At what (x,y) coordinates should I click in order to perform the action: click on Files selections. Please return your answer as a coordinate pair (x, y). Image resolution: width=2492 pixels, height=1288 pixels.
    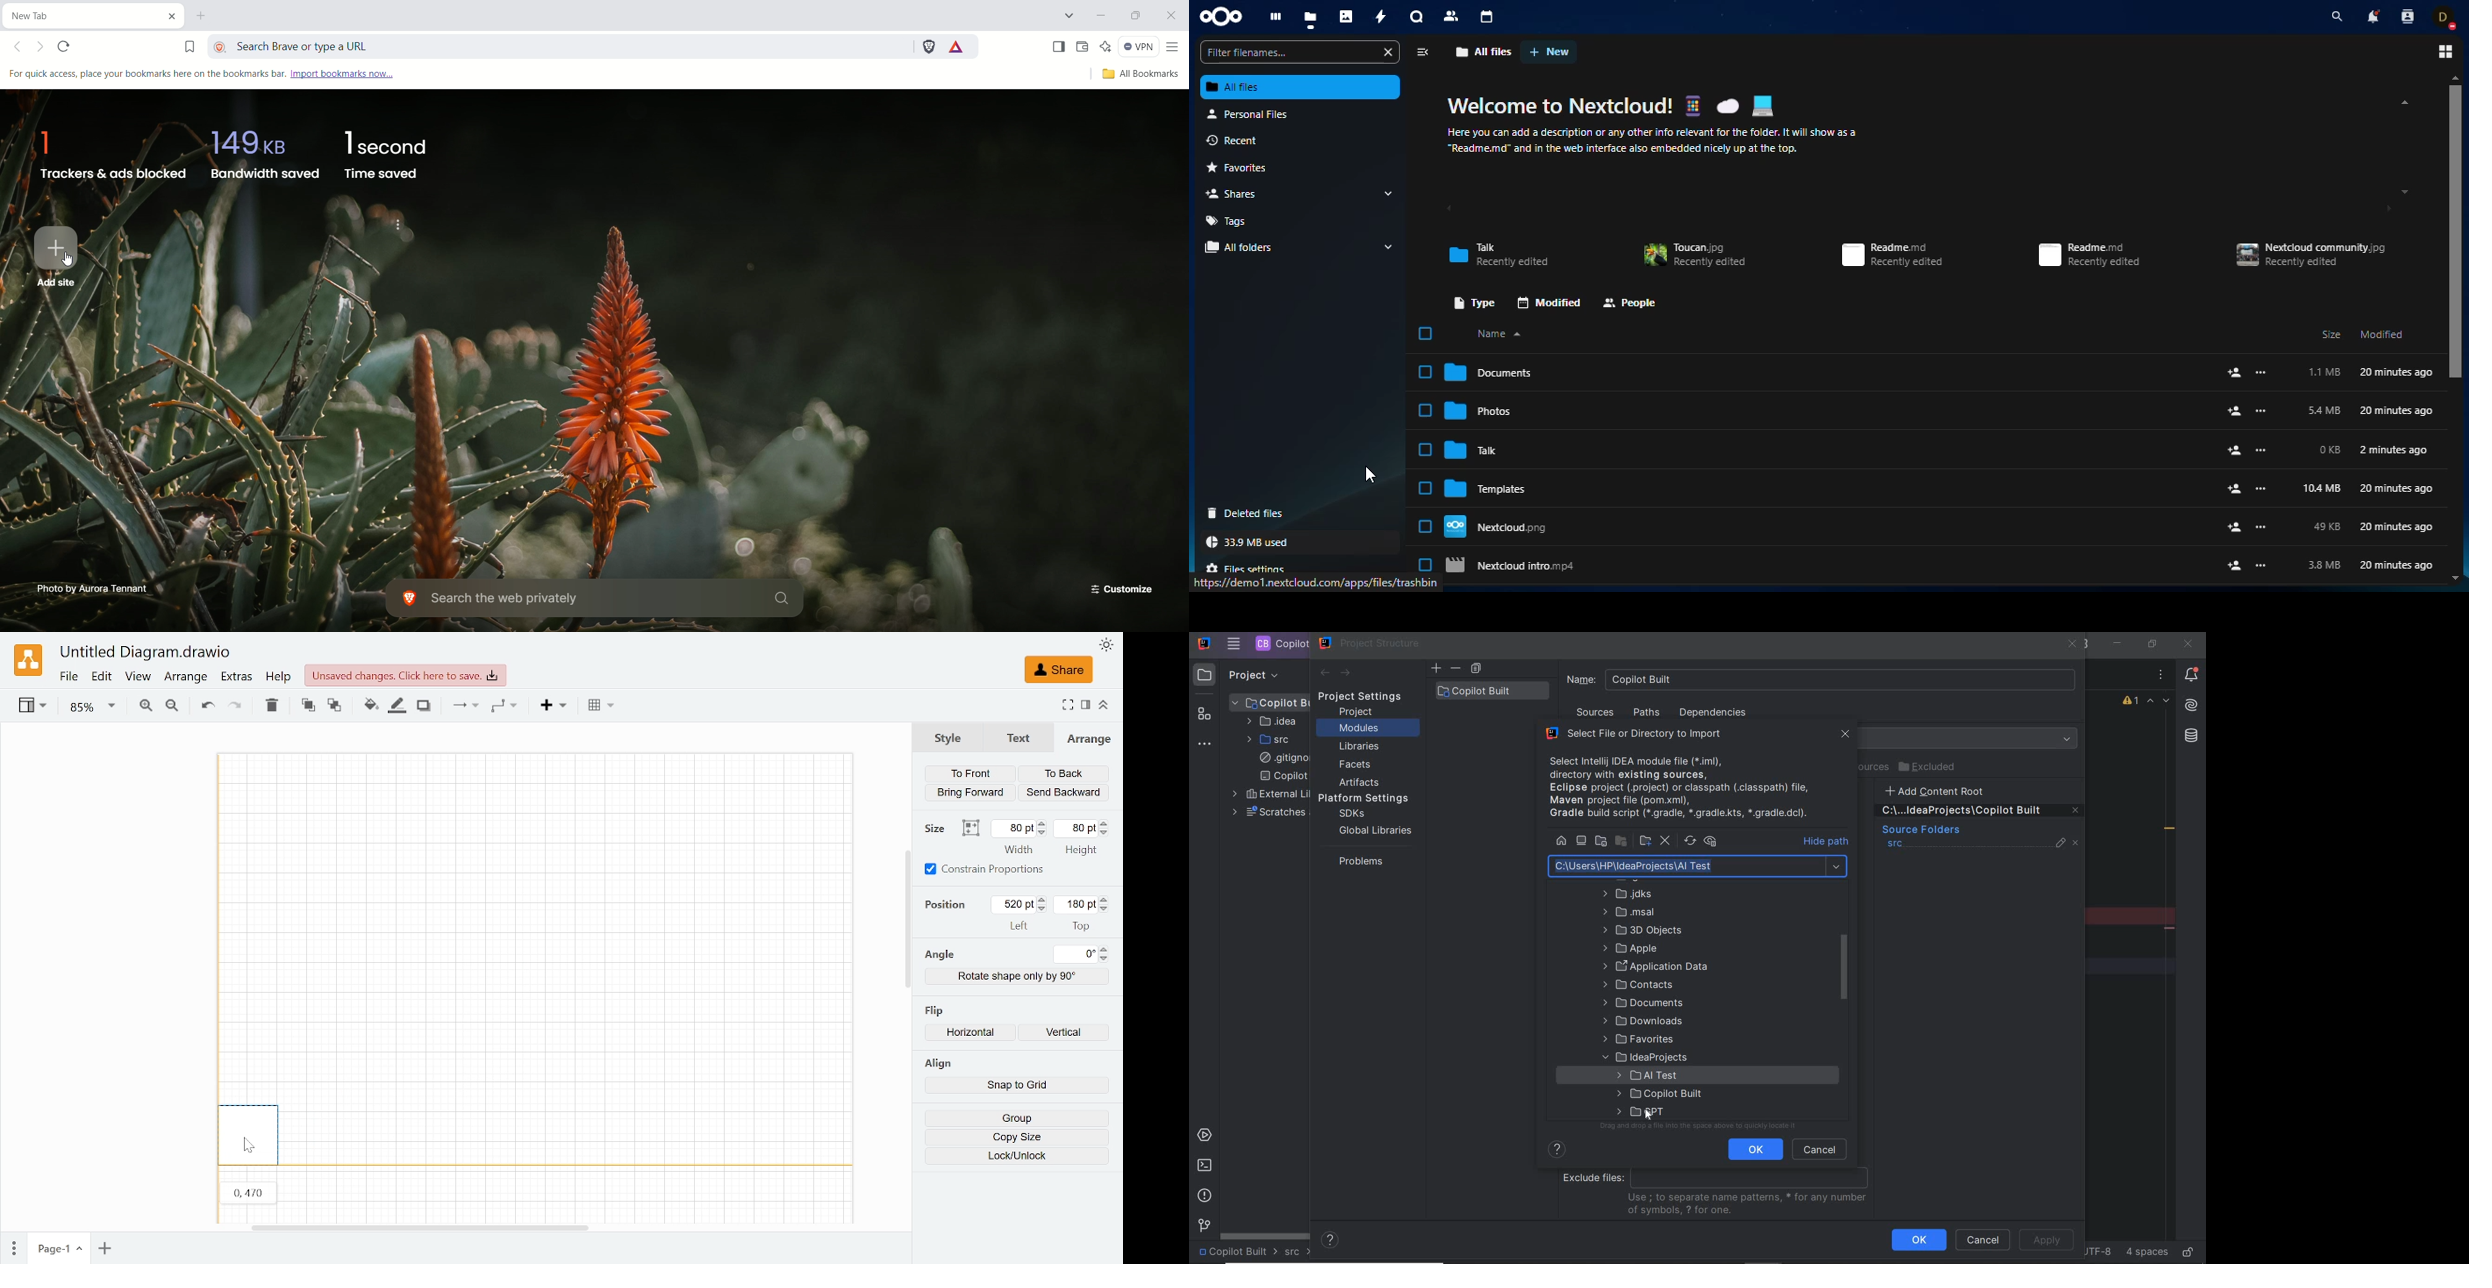
    Looking at the image, I should click on (1247, 565).